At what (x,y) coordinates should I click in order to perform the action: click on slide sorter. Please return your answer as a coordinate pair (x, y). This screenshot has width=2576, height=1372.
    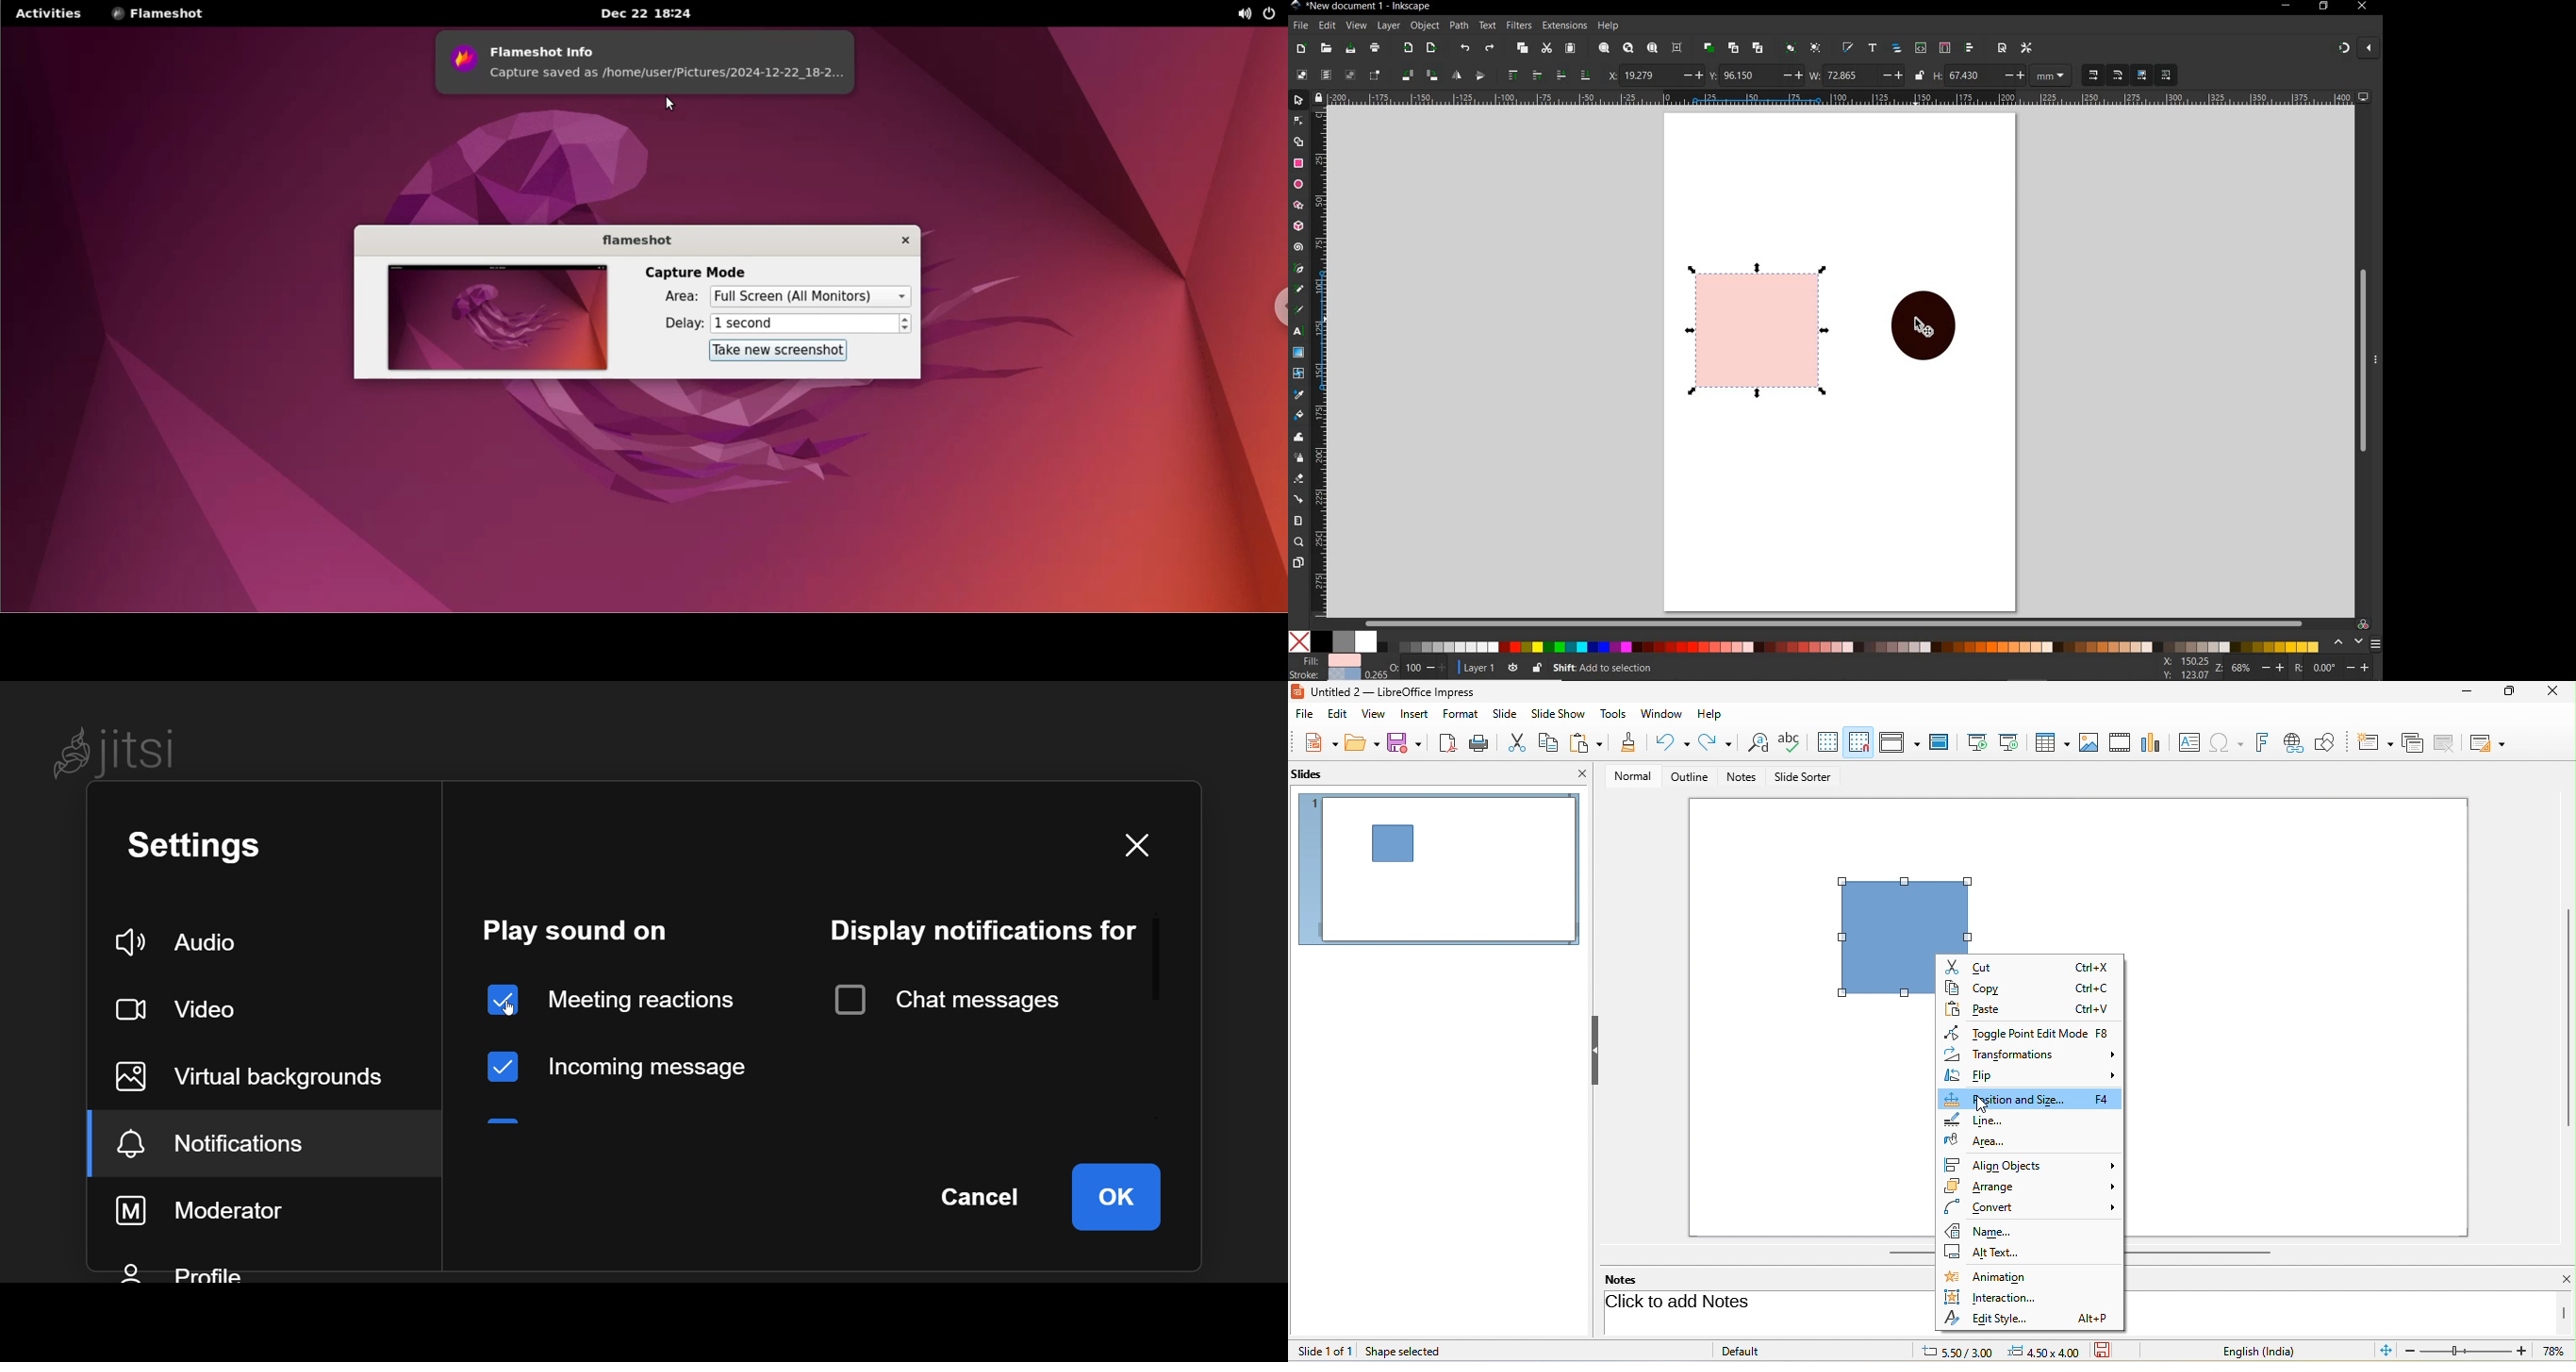
    Looking at the image, I should click on (1803, 778).